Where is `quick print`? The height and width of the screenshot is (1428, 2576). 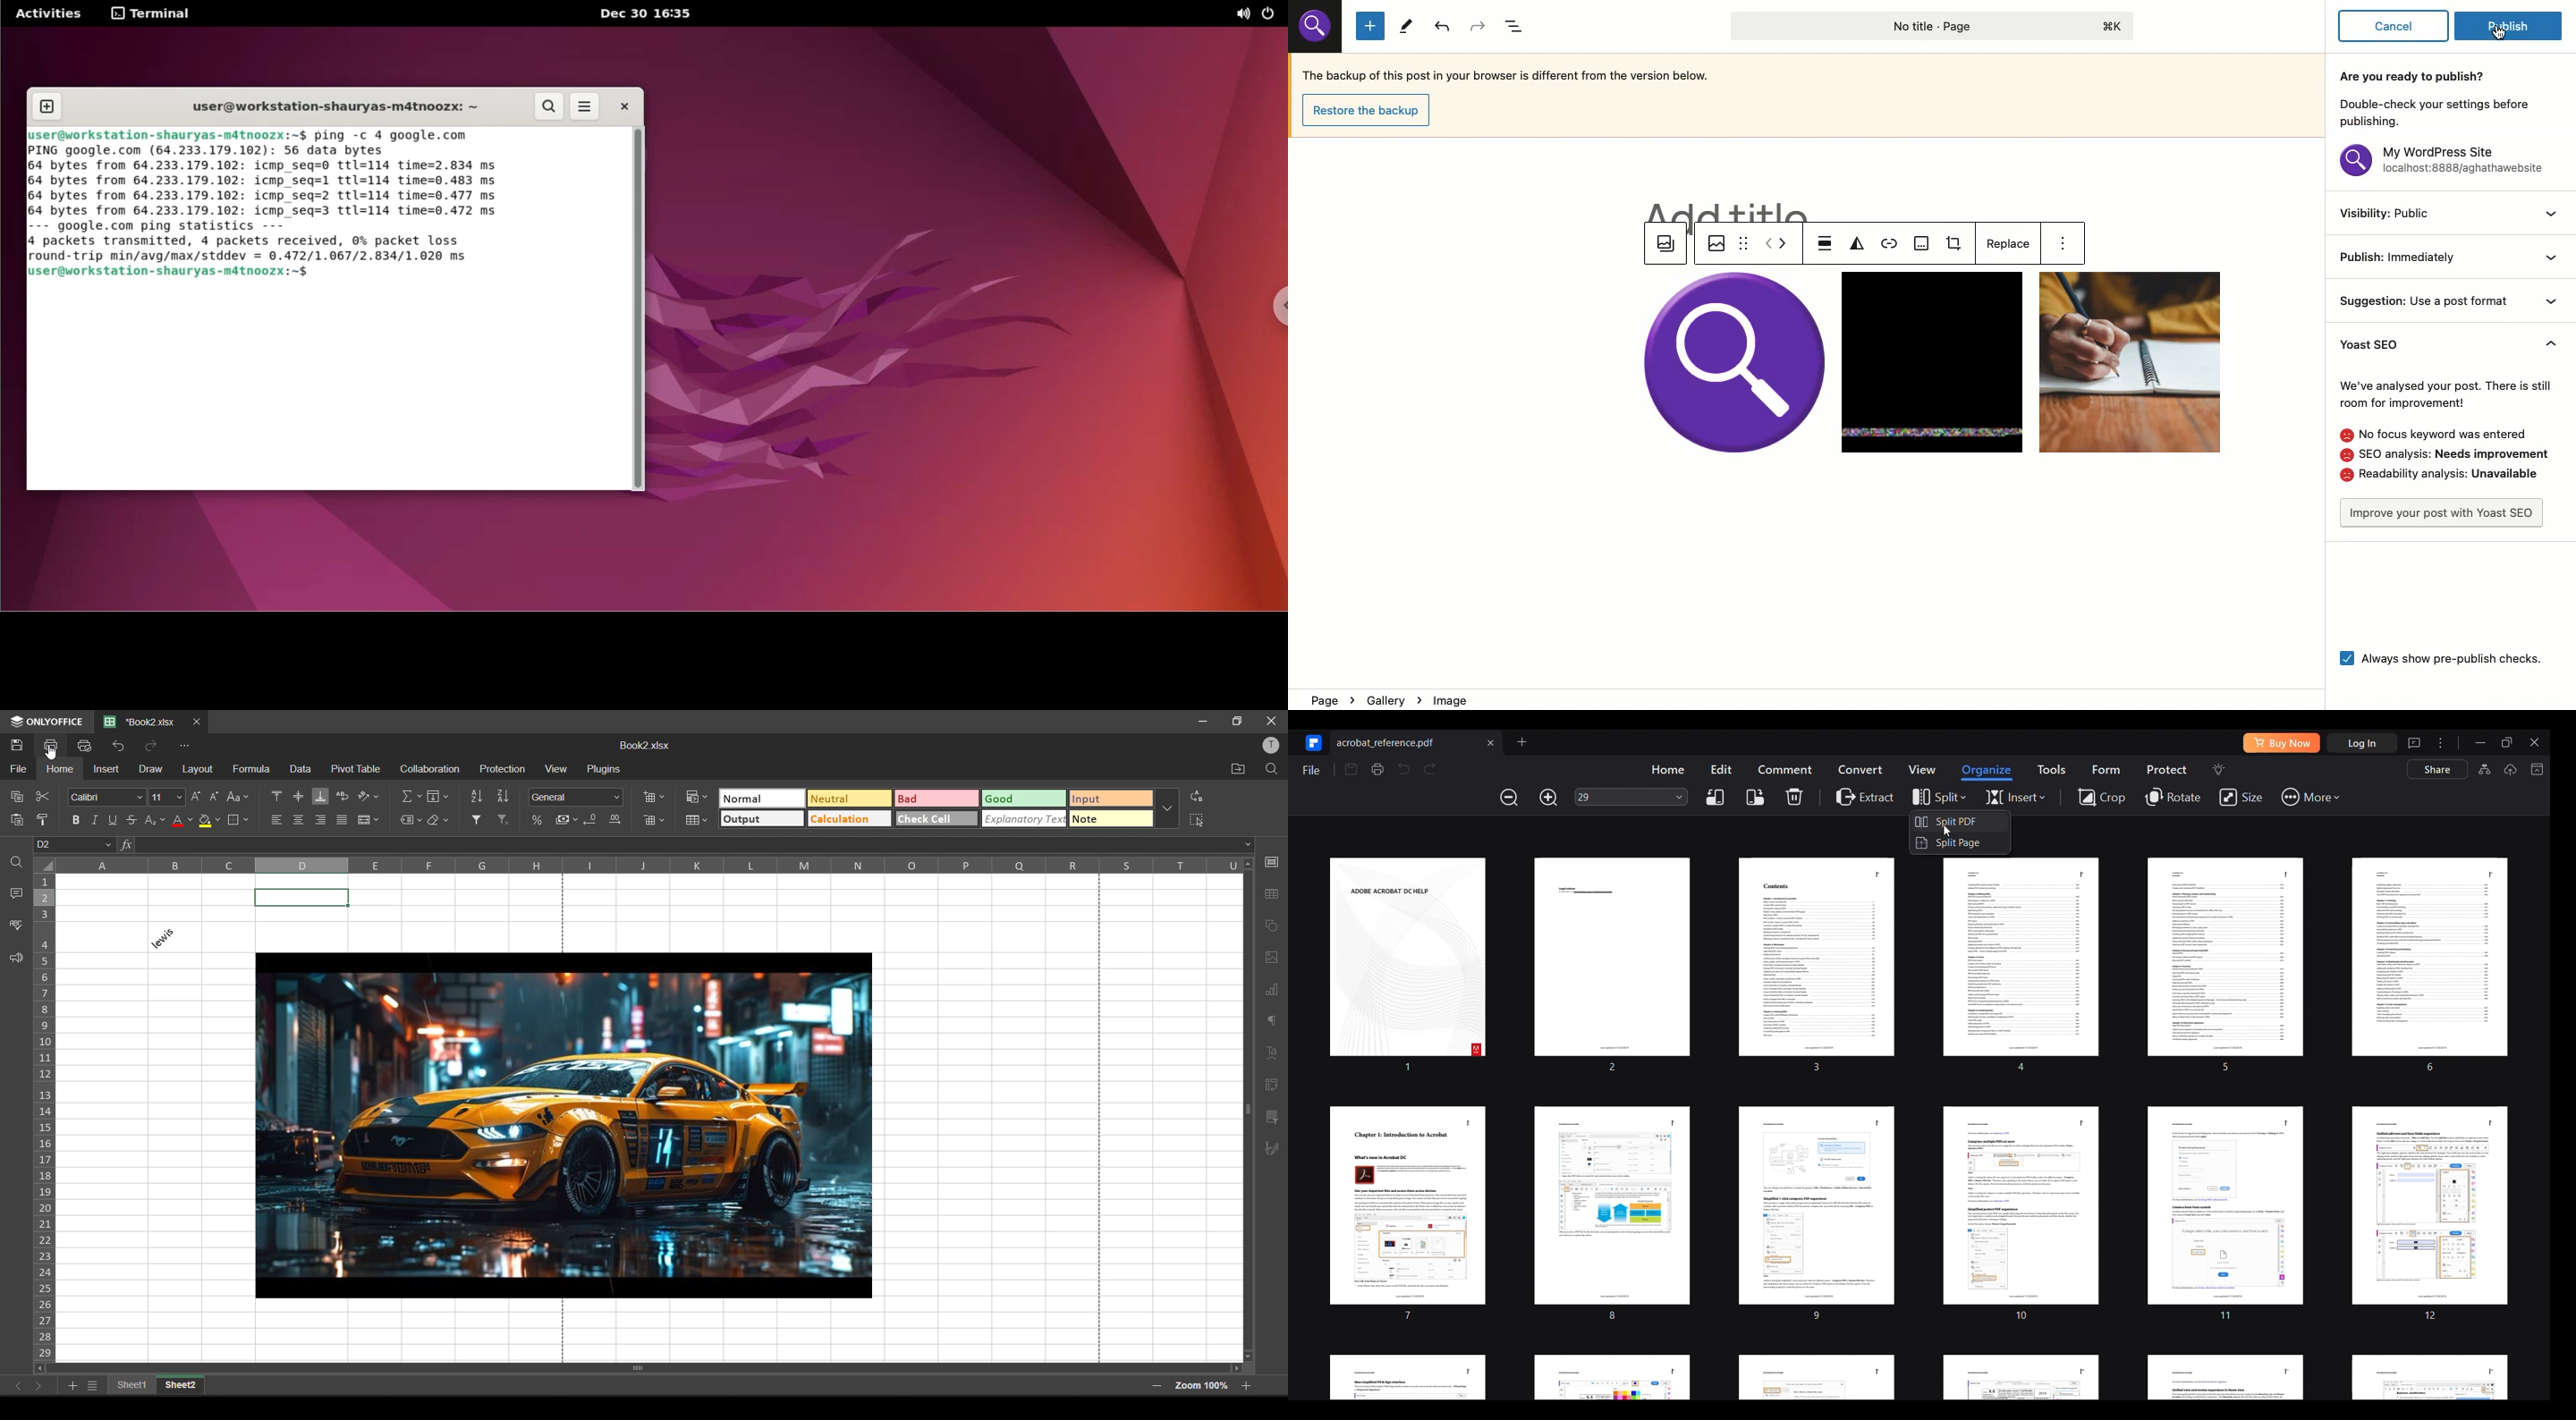
quick print is located at coordinates (87, 746).